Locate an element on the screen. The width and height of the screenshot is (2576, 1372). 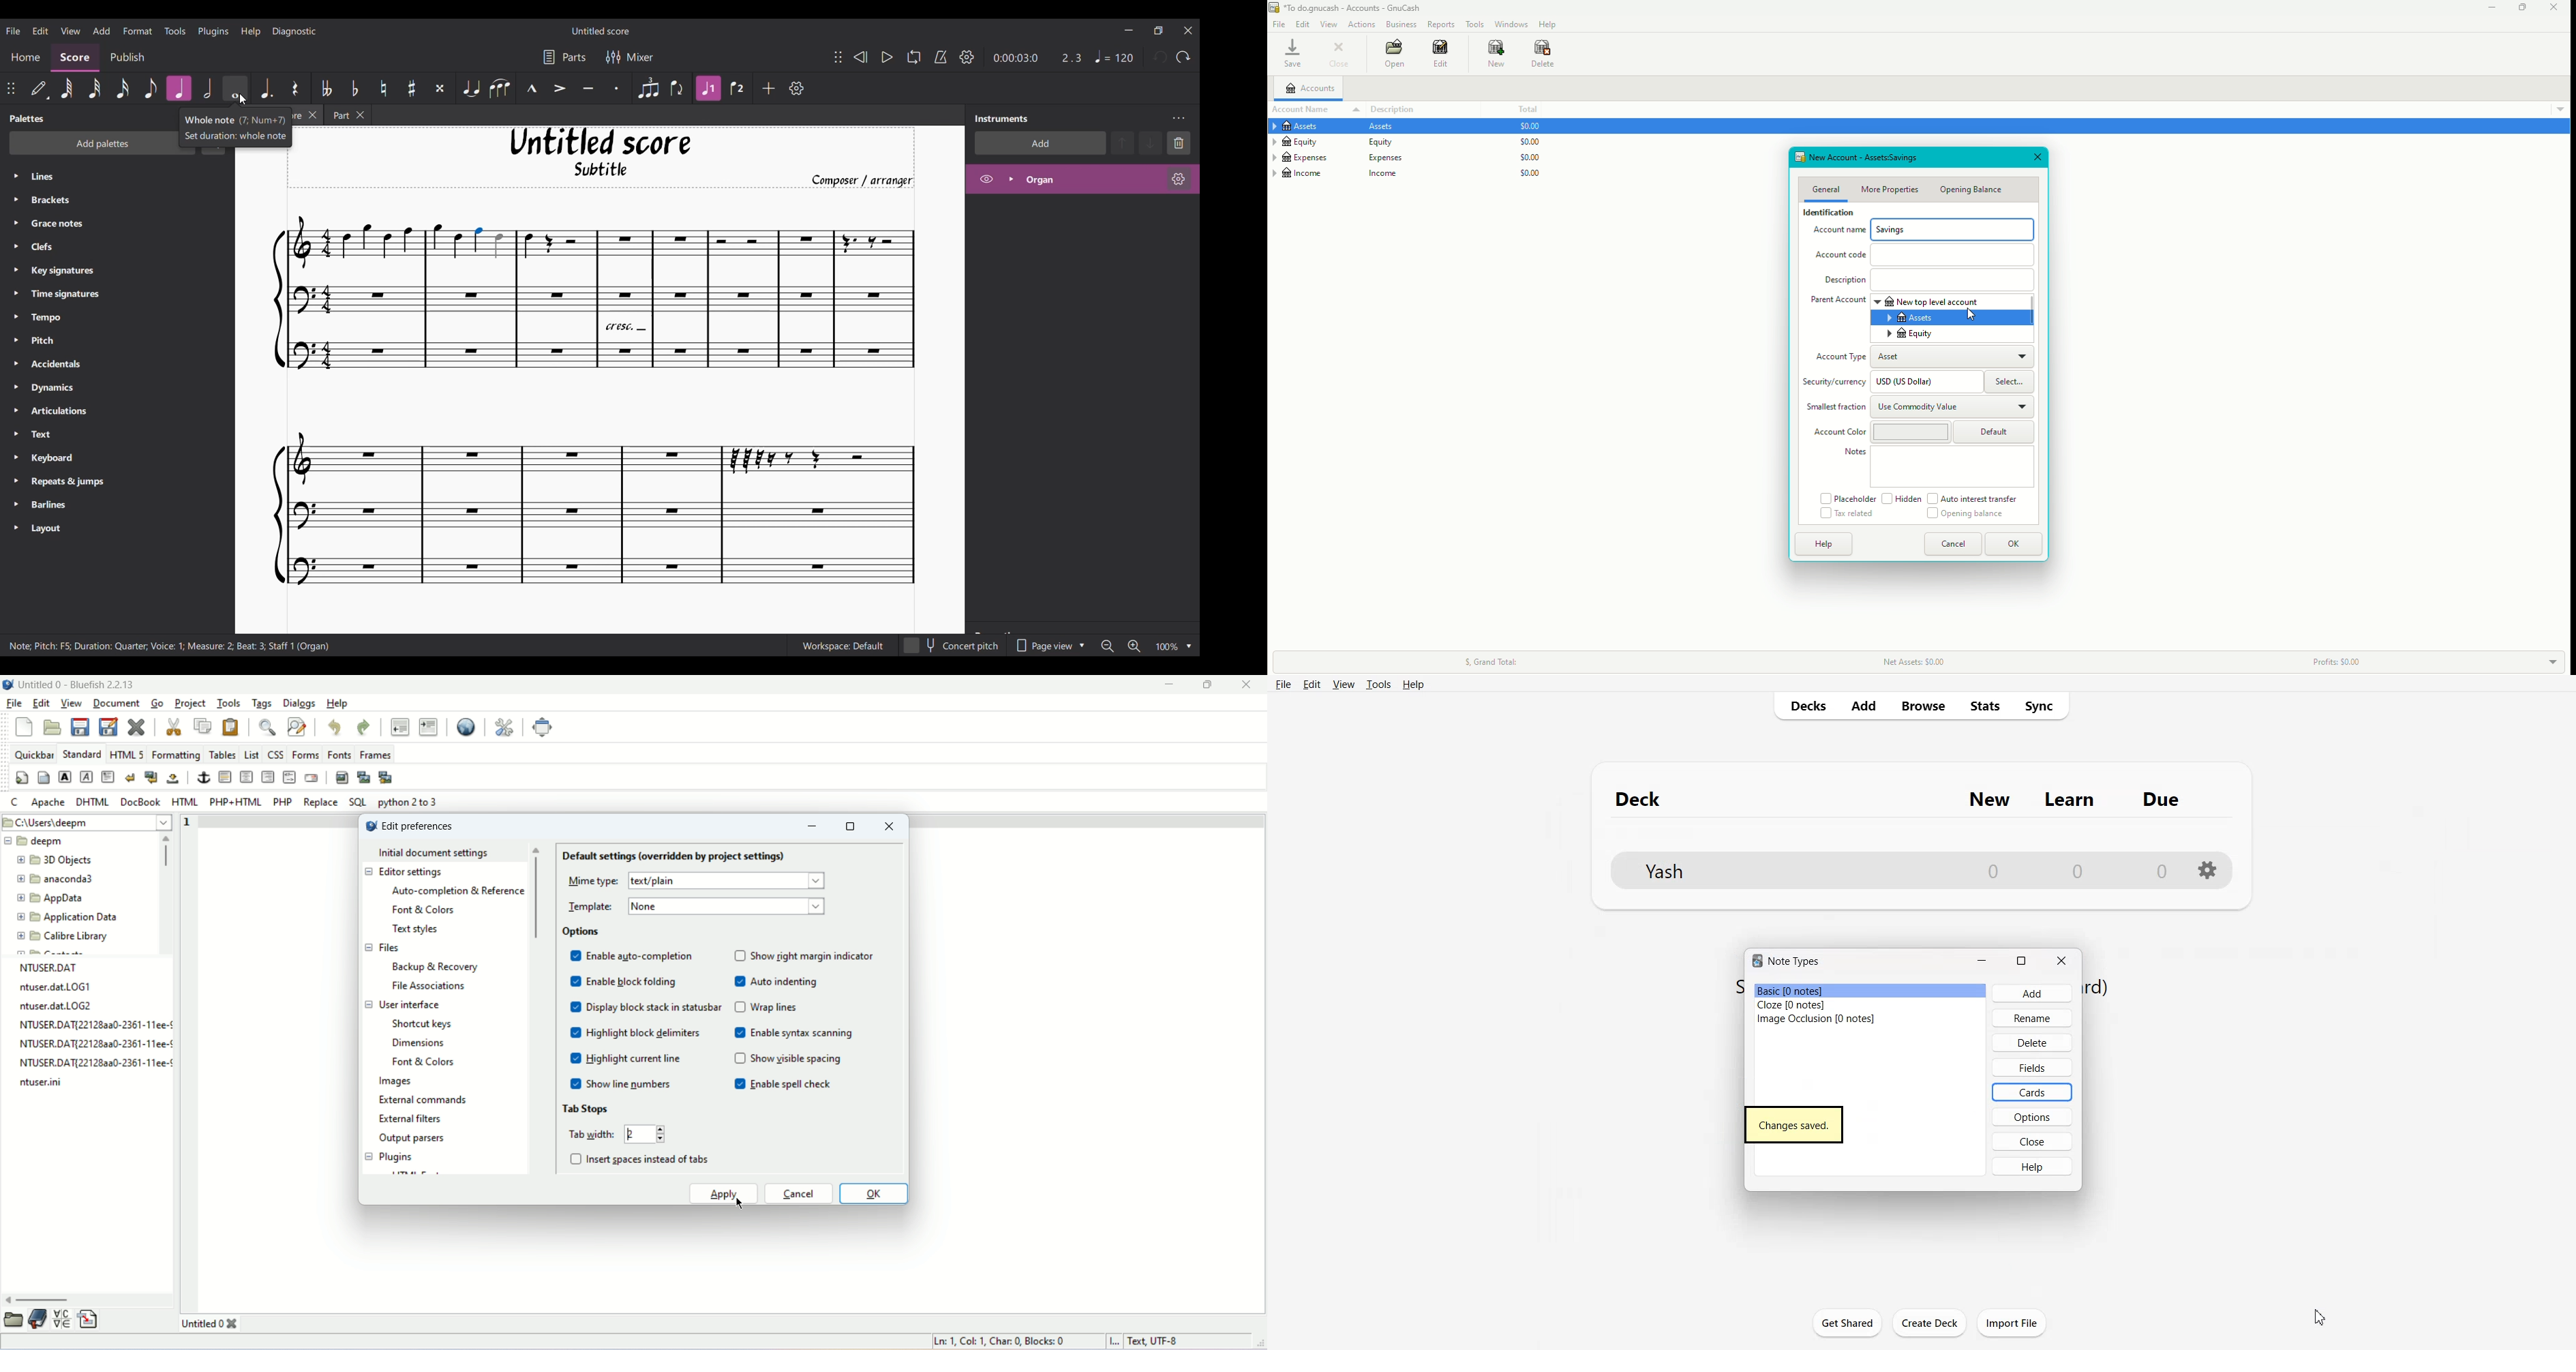
fullscreen is located at coordinates (544, 728).